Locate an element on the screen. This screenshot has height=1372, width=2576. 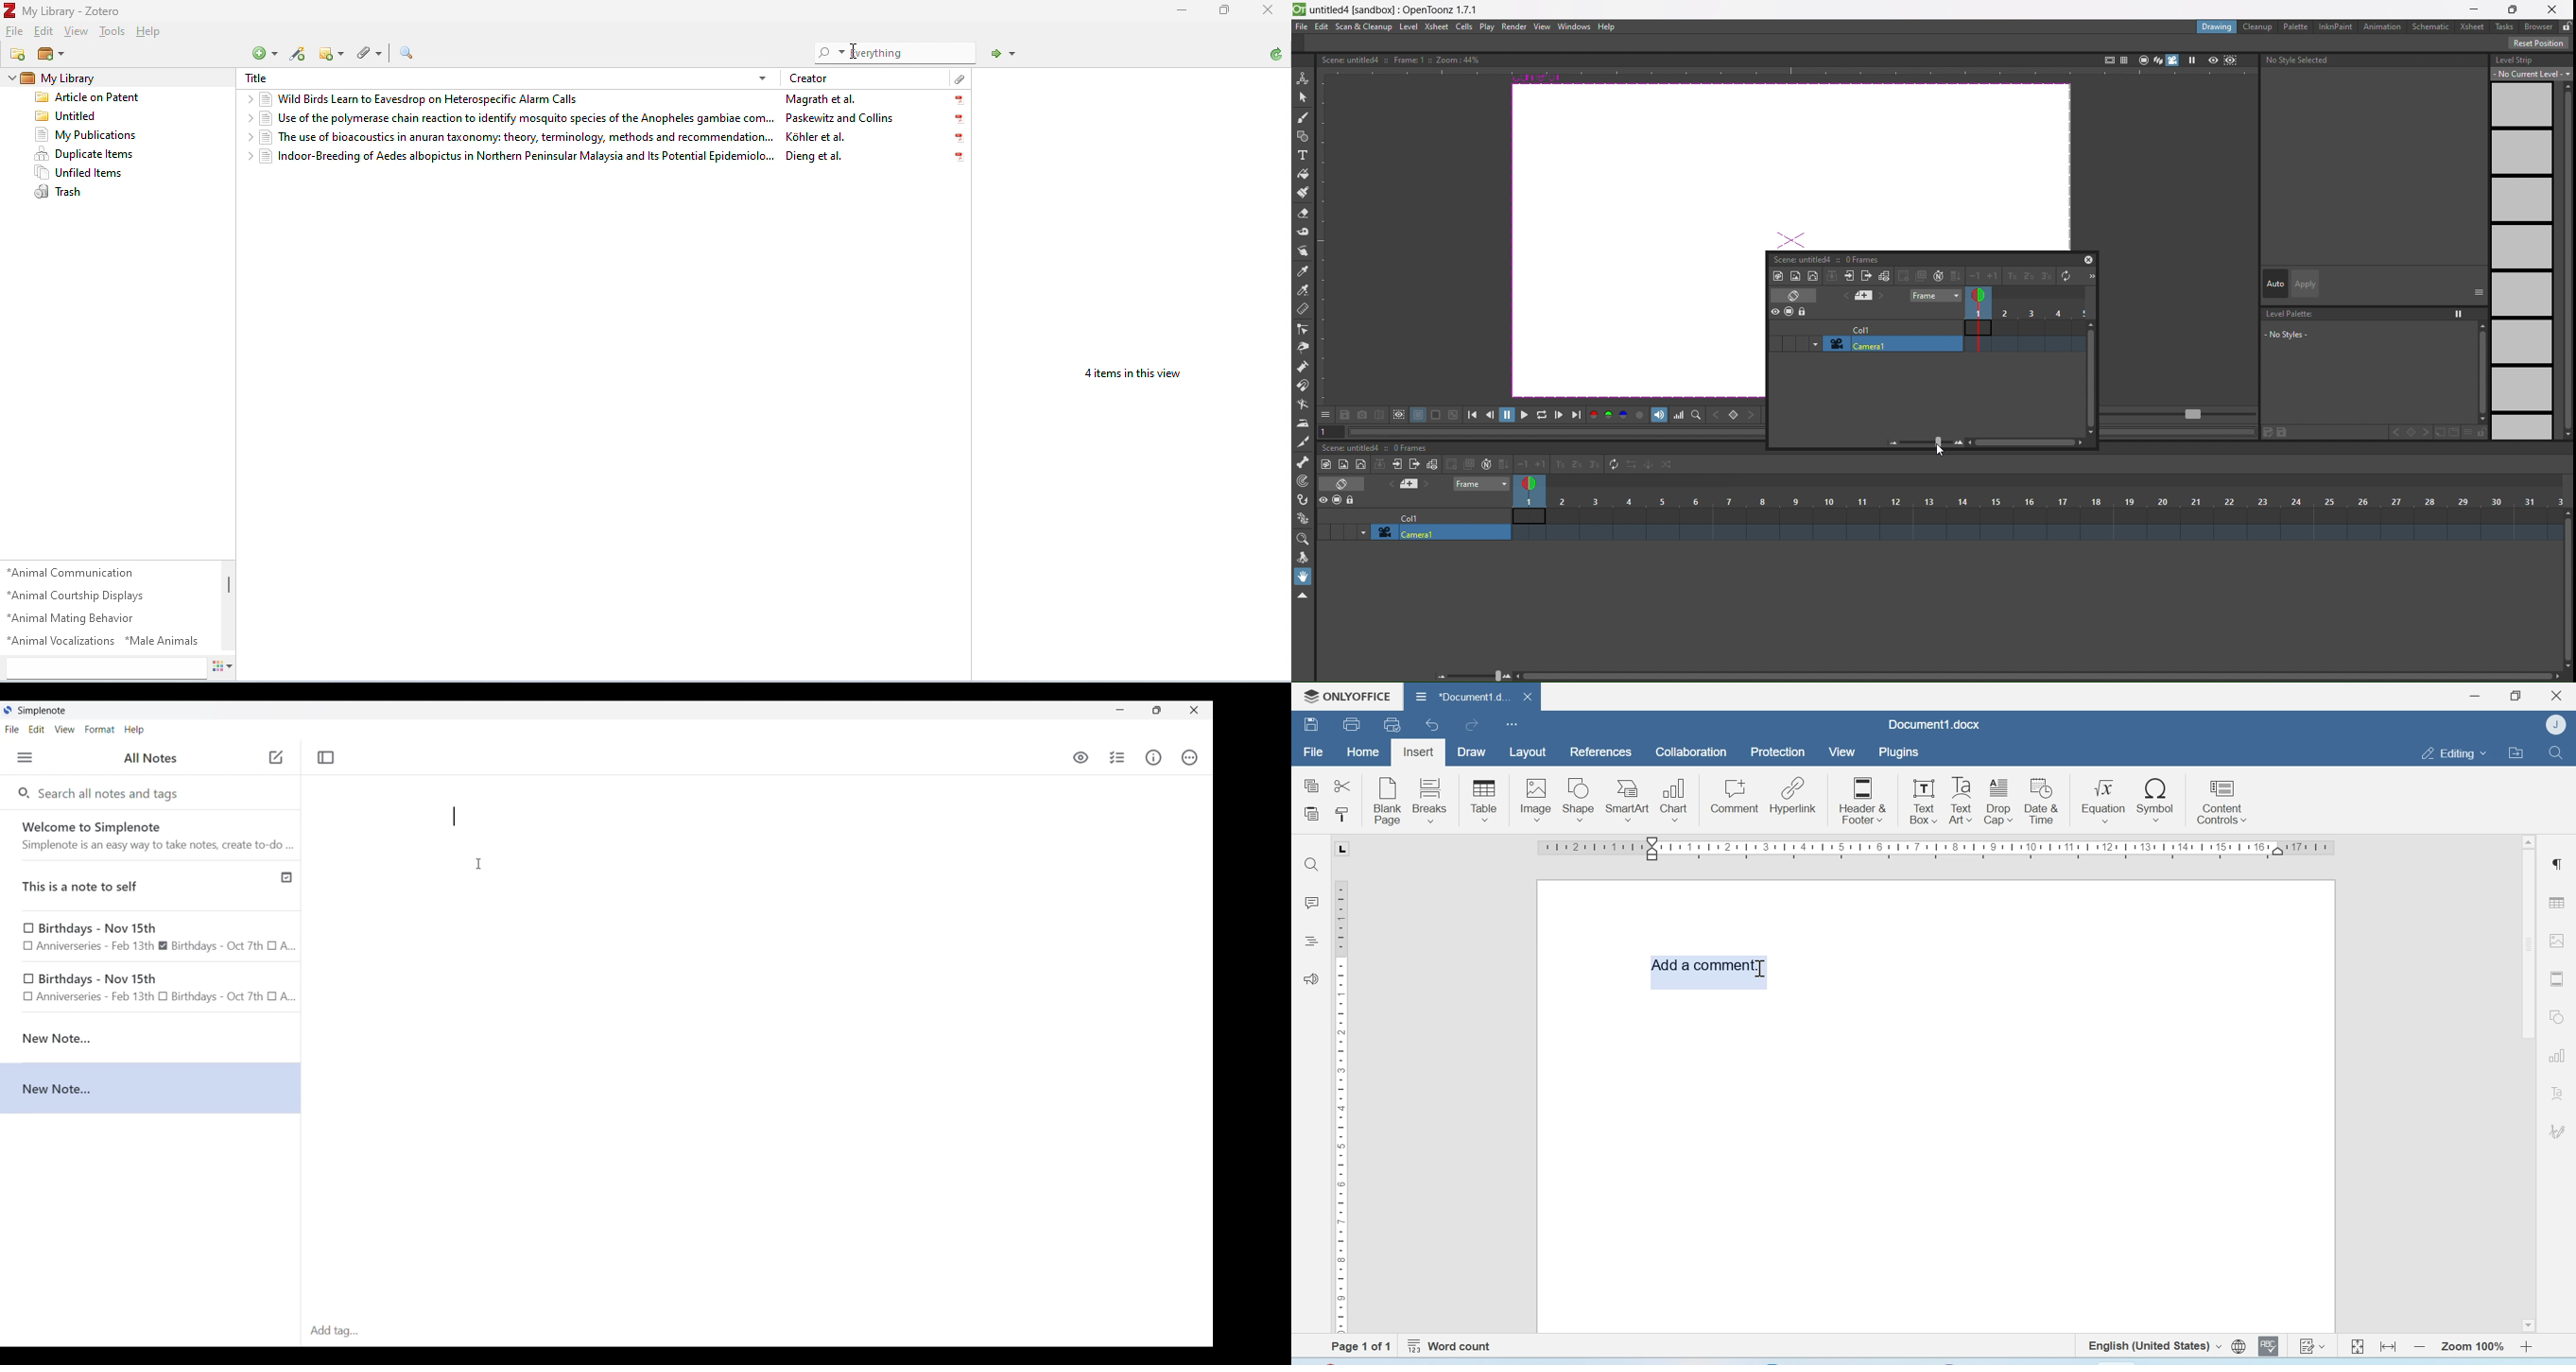
new vector level is located at coordinates (1361, 465).